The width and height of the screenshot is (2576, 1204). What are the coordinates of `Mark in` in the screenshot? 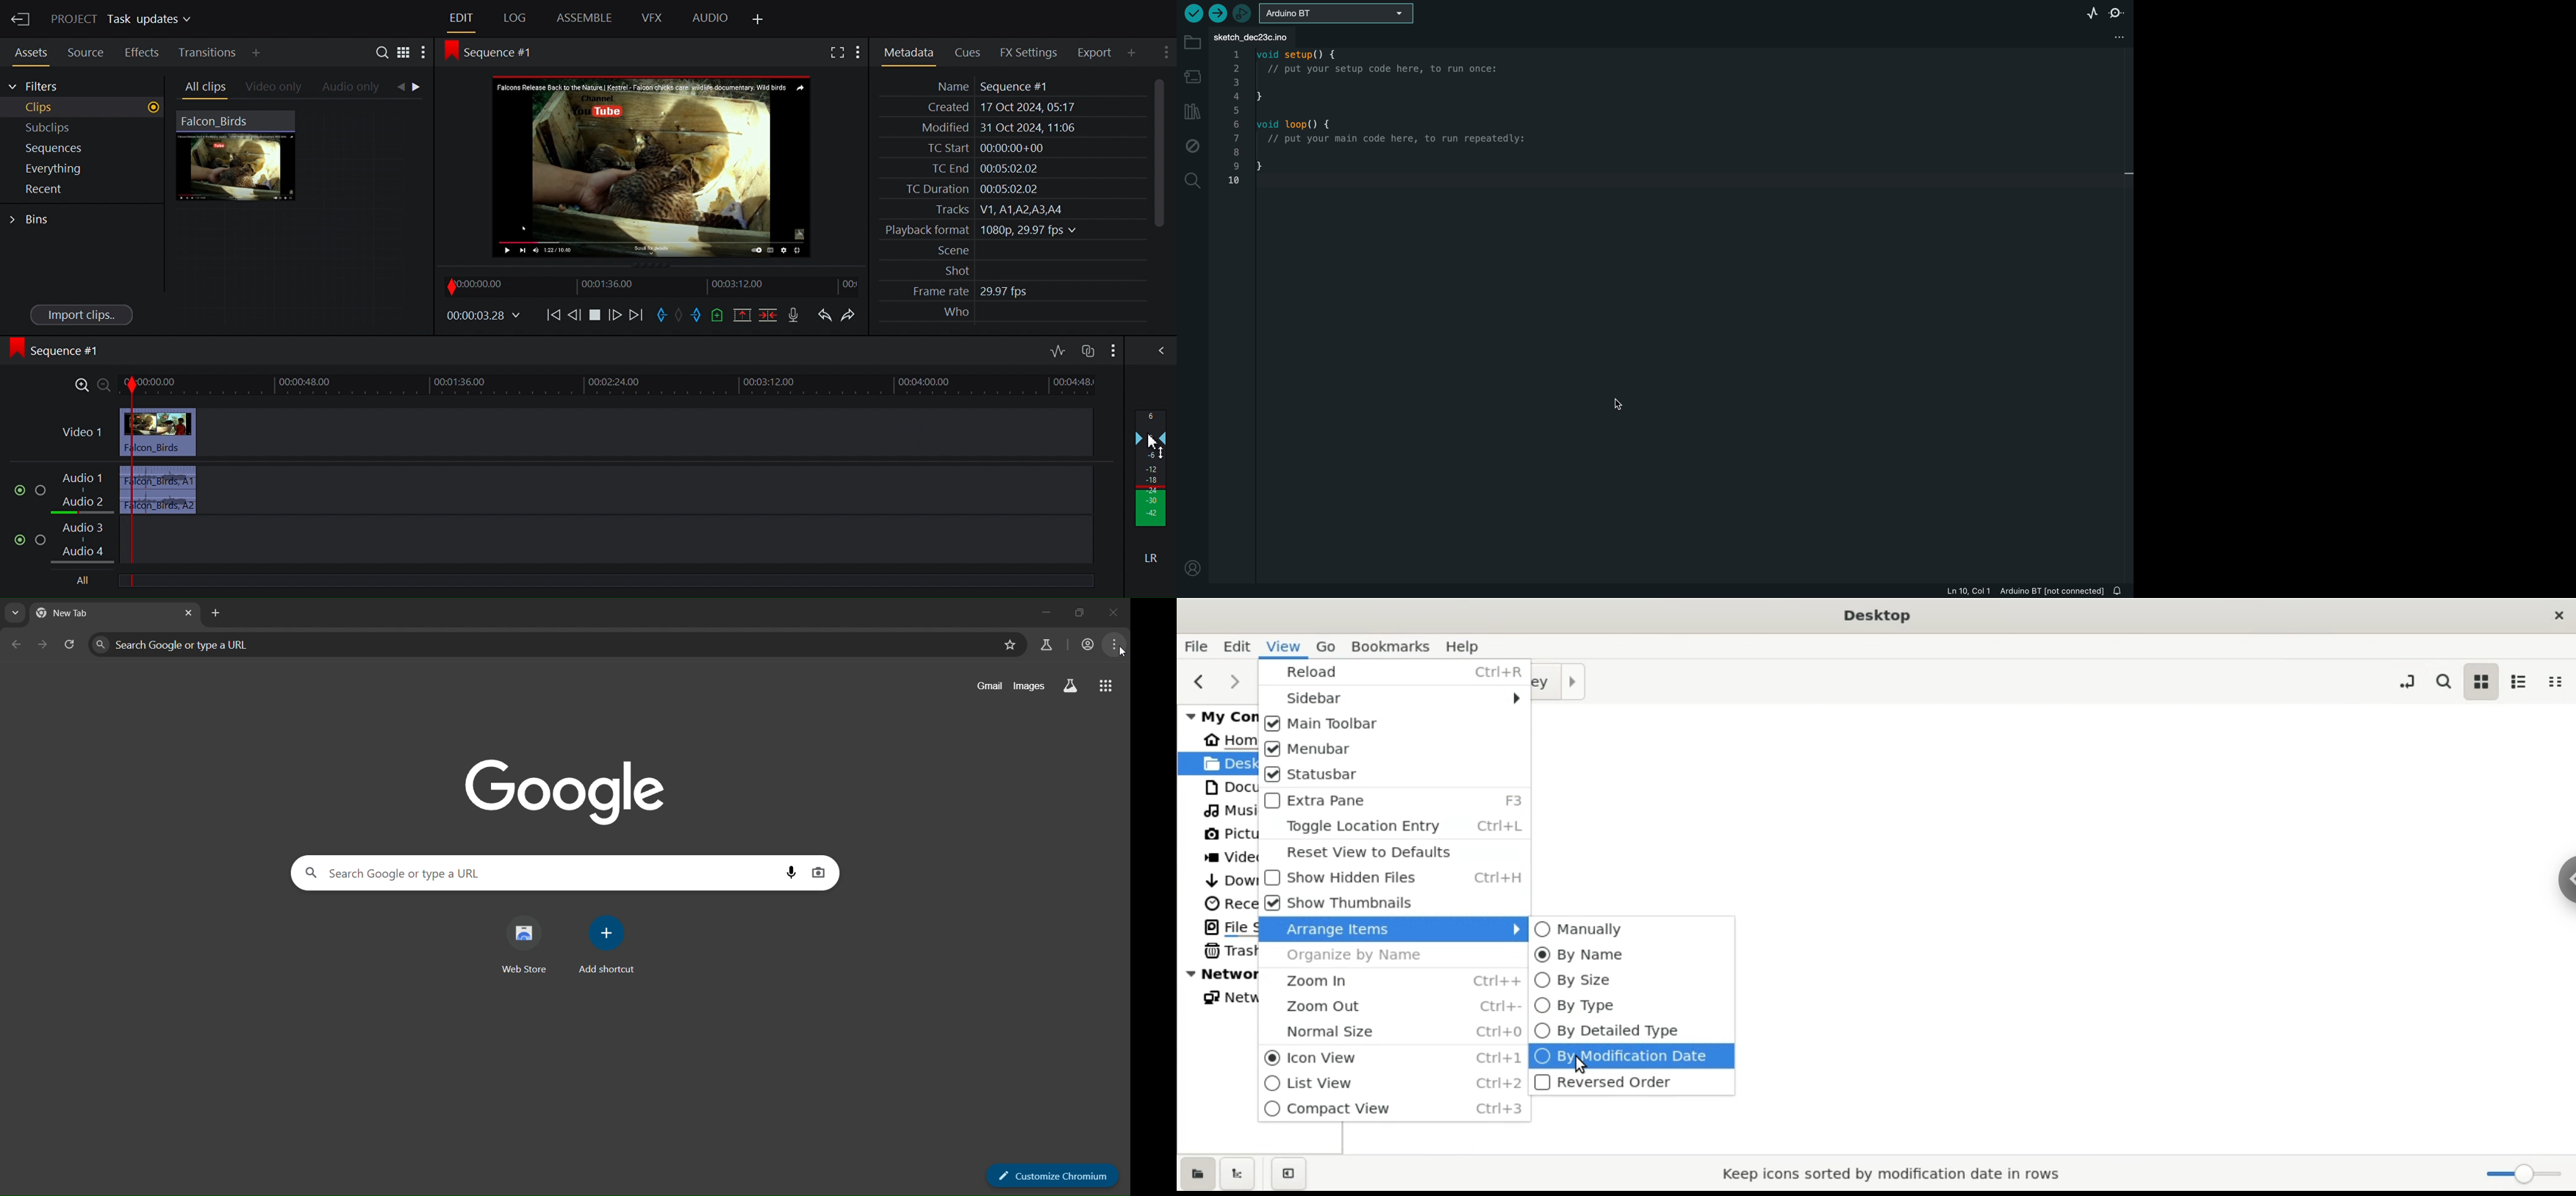 It's located at (660, 315).